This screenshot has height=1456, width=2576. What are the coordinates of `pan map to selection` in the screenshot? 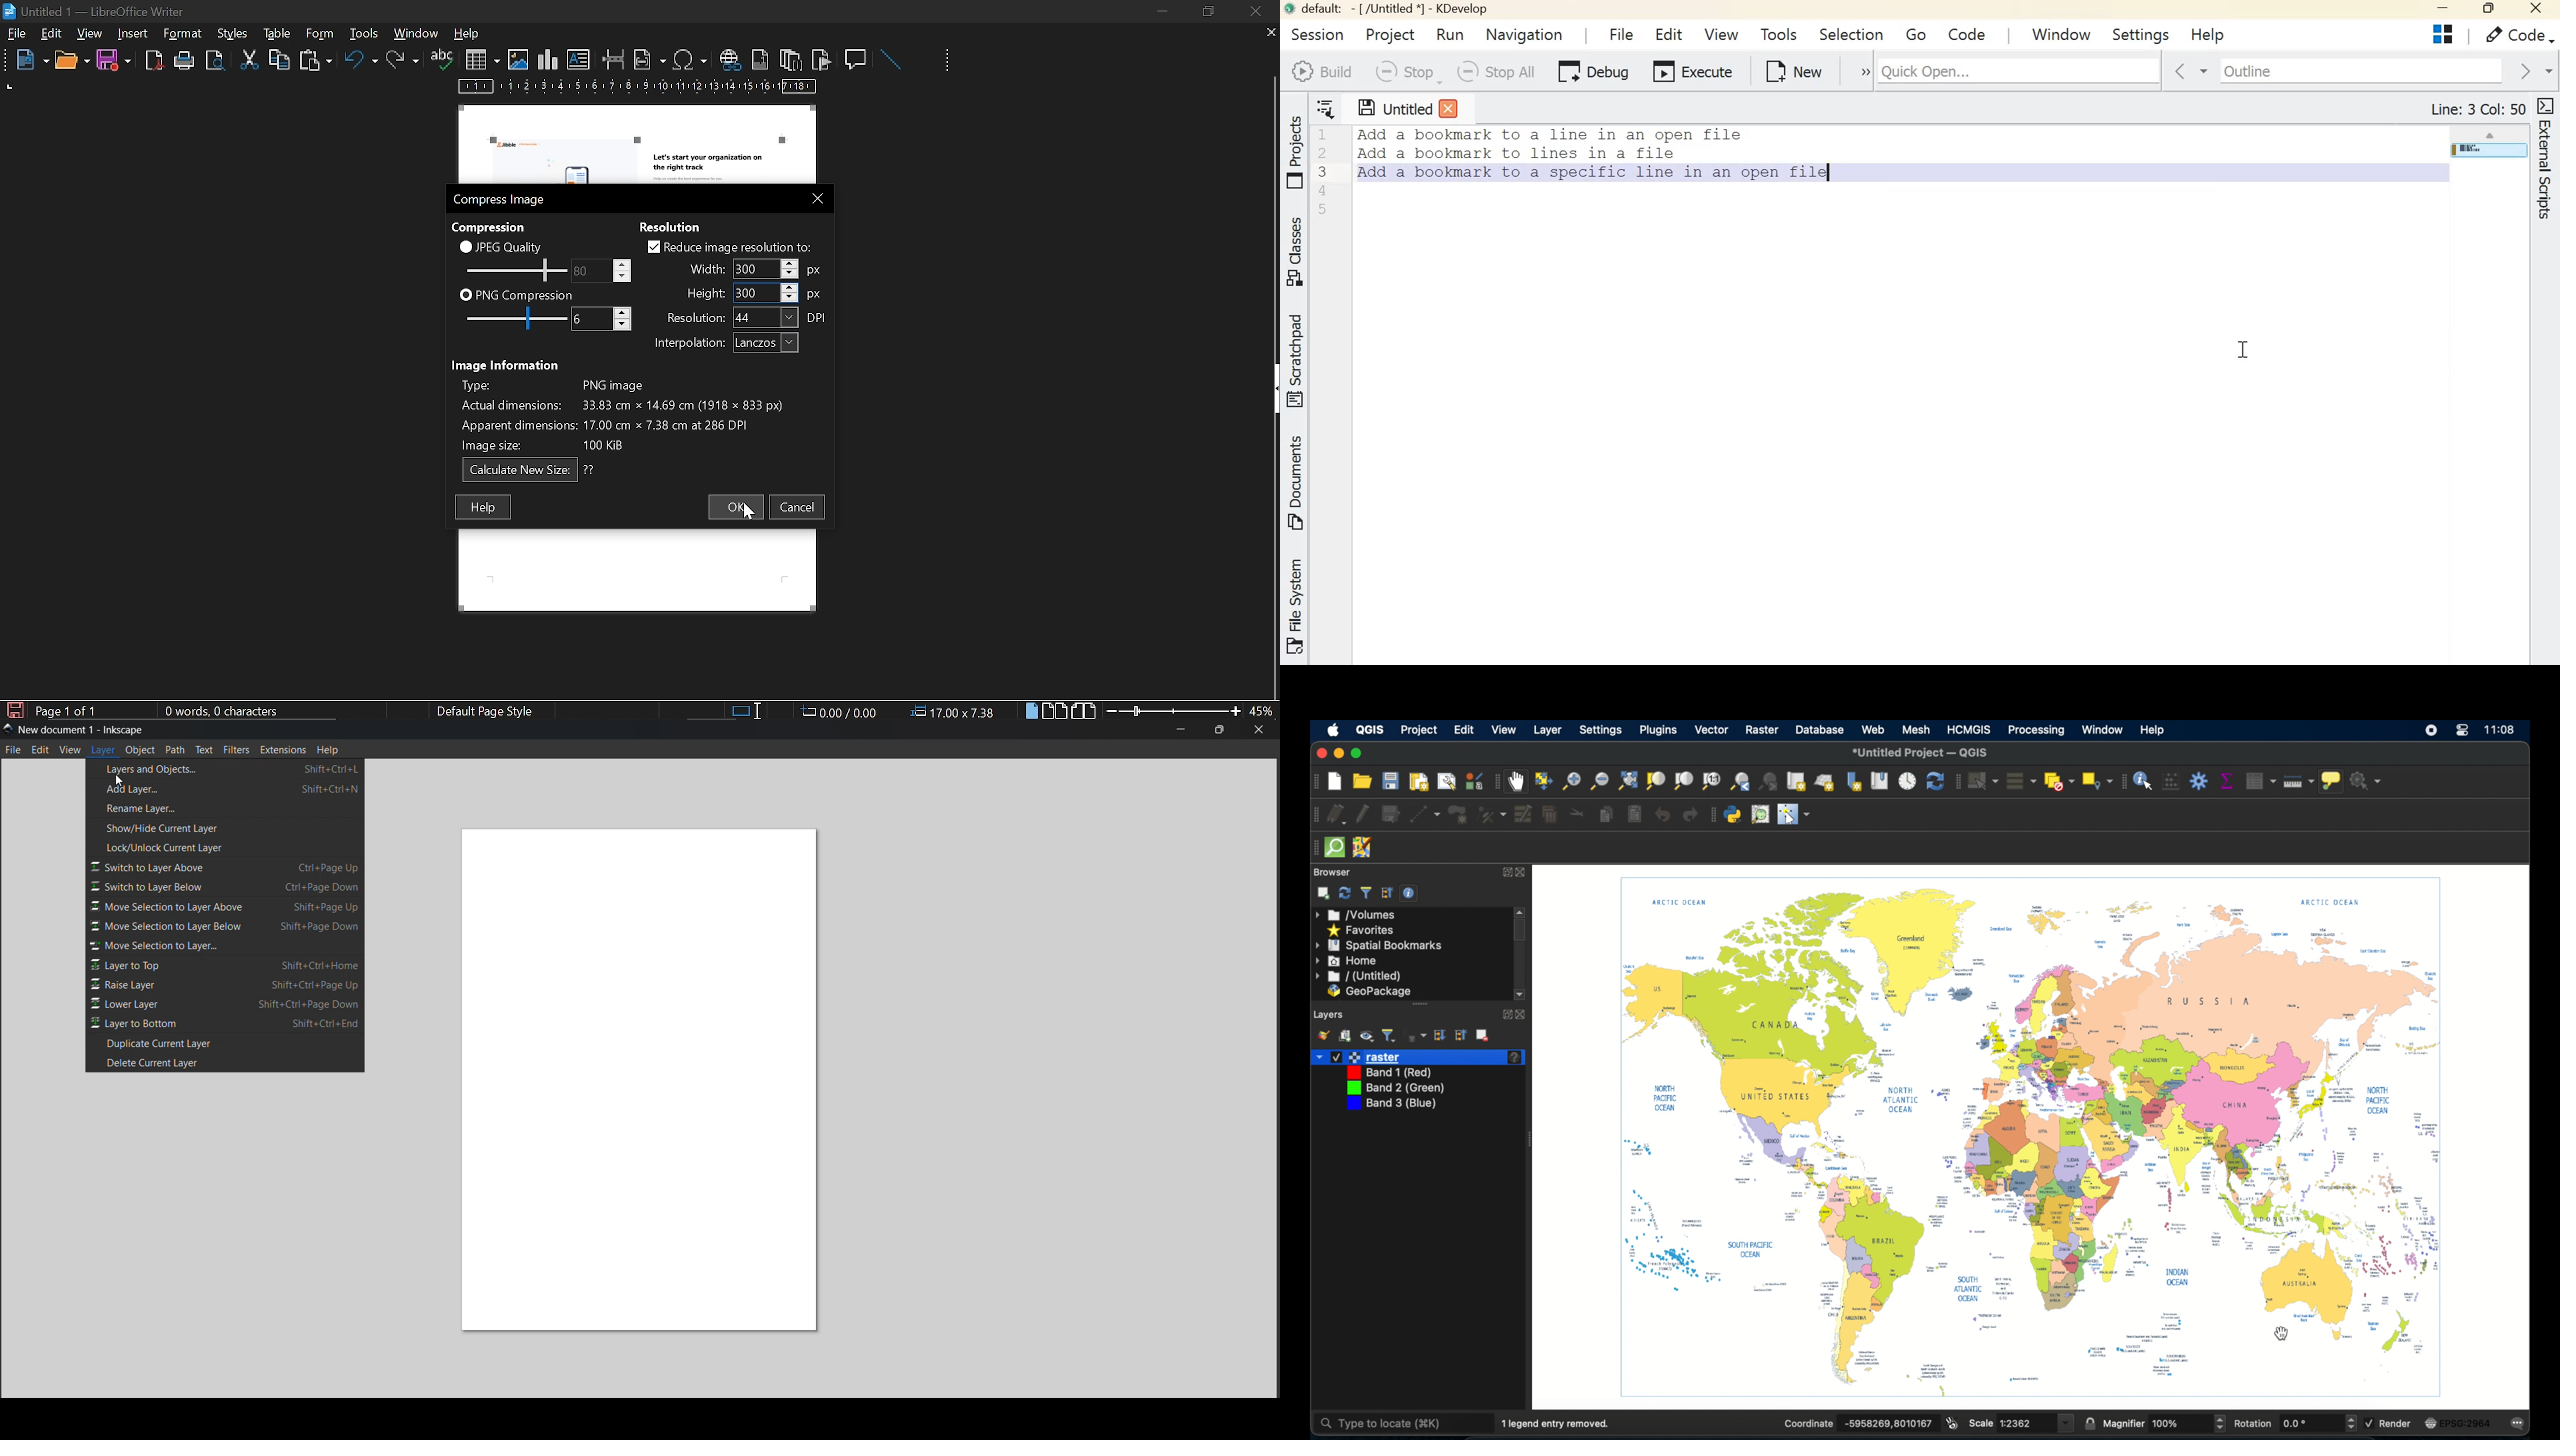 It's located at (1545, 781).